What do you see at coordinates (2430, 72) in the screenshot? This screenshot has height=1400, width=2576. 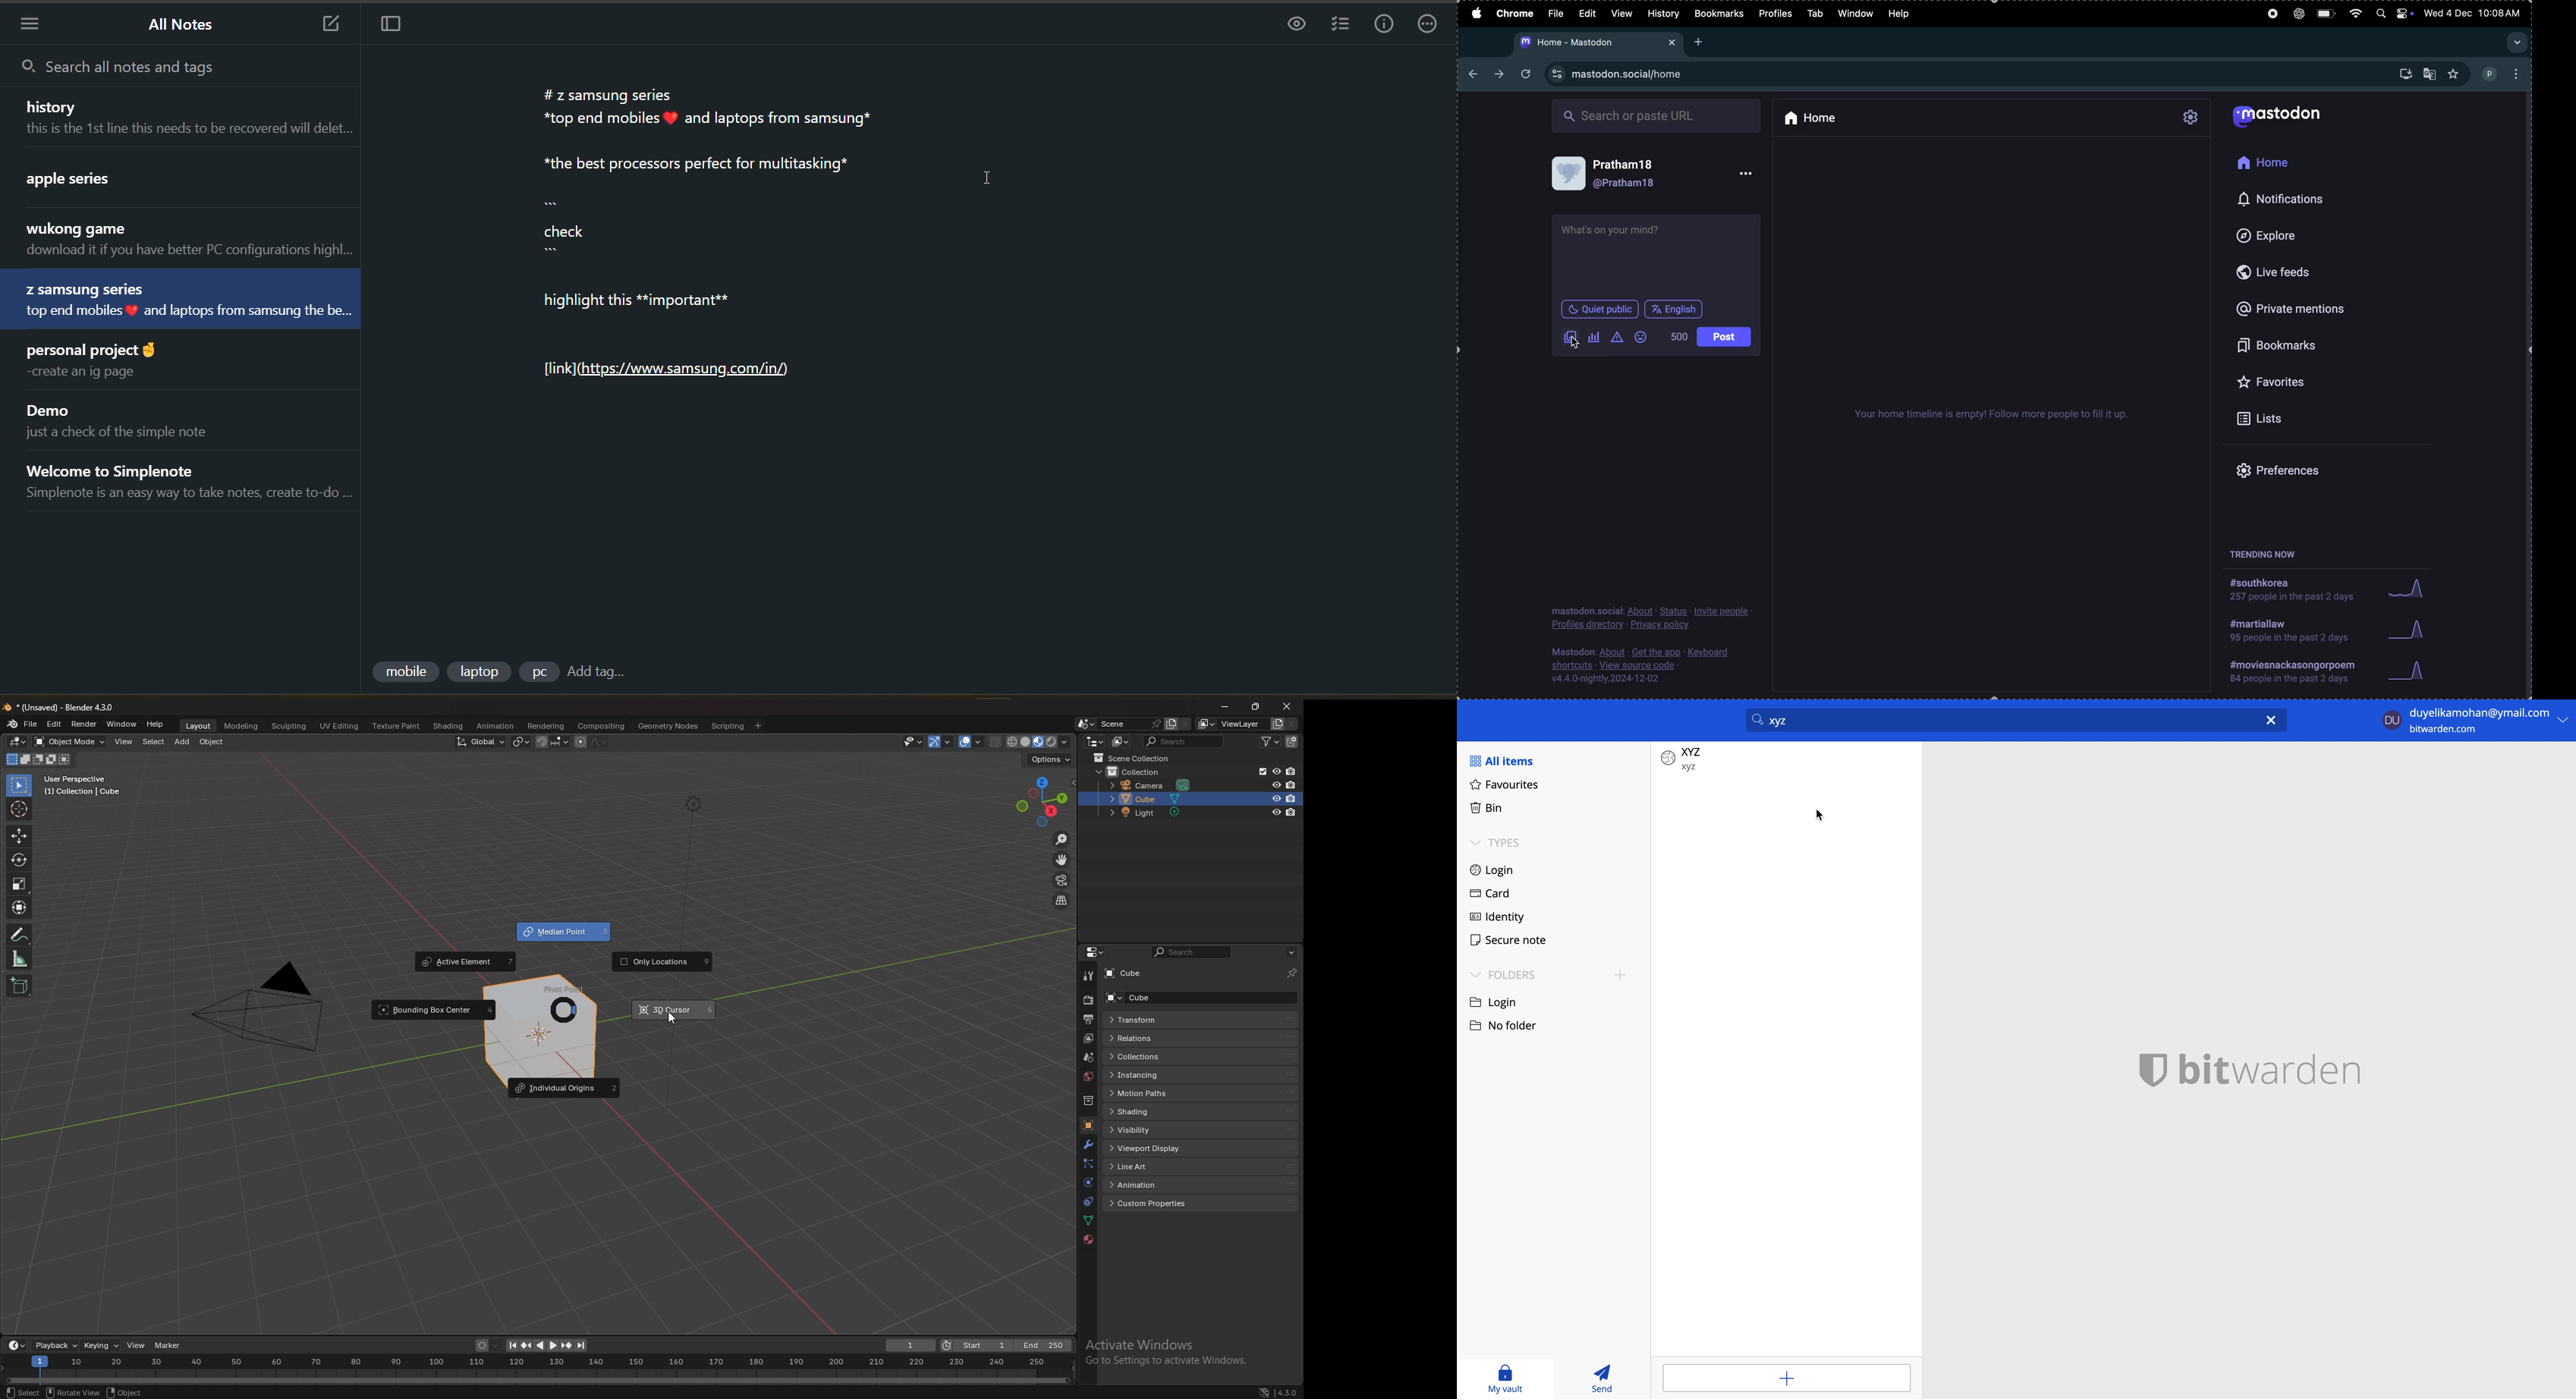 I see `translate` at bounding box center [2430, 72].